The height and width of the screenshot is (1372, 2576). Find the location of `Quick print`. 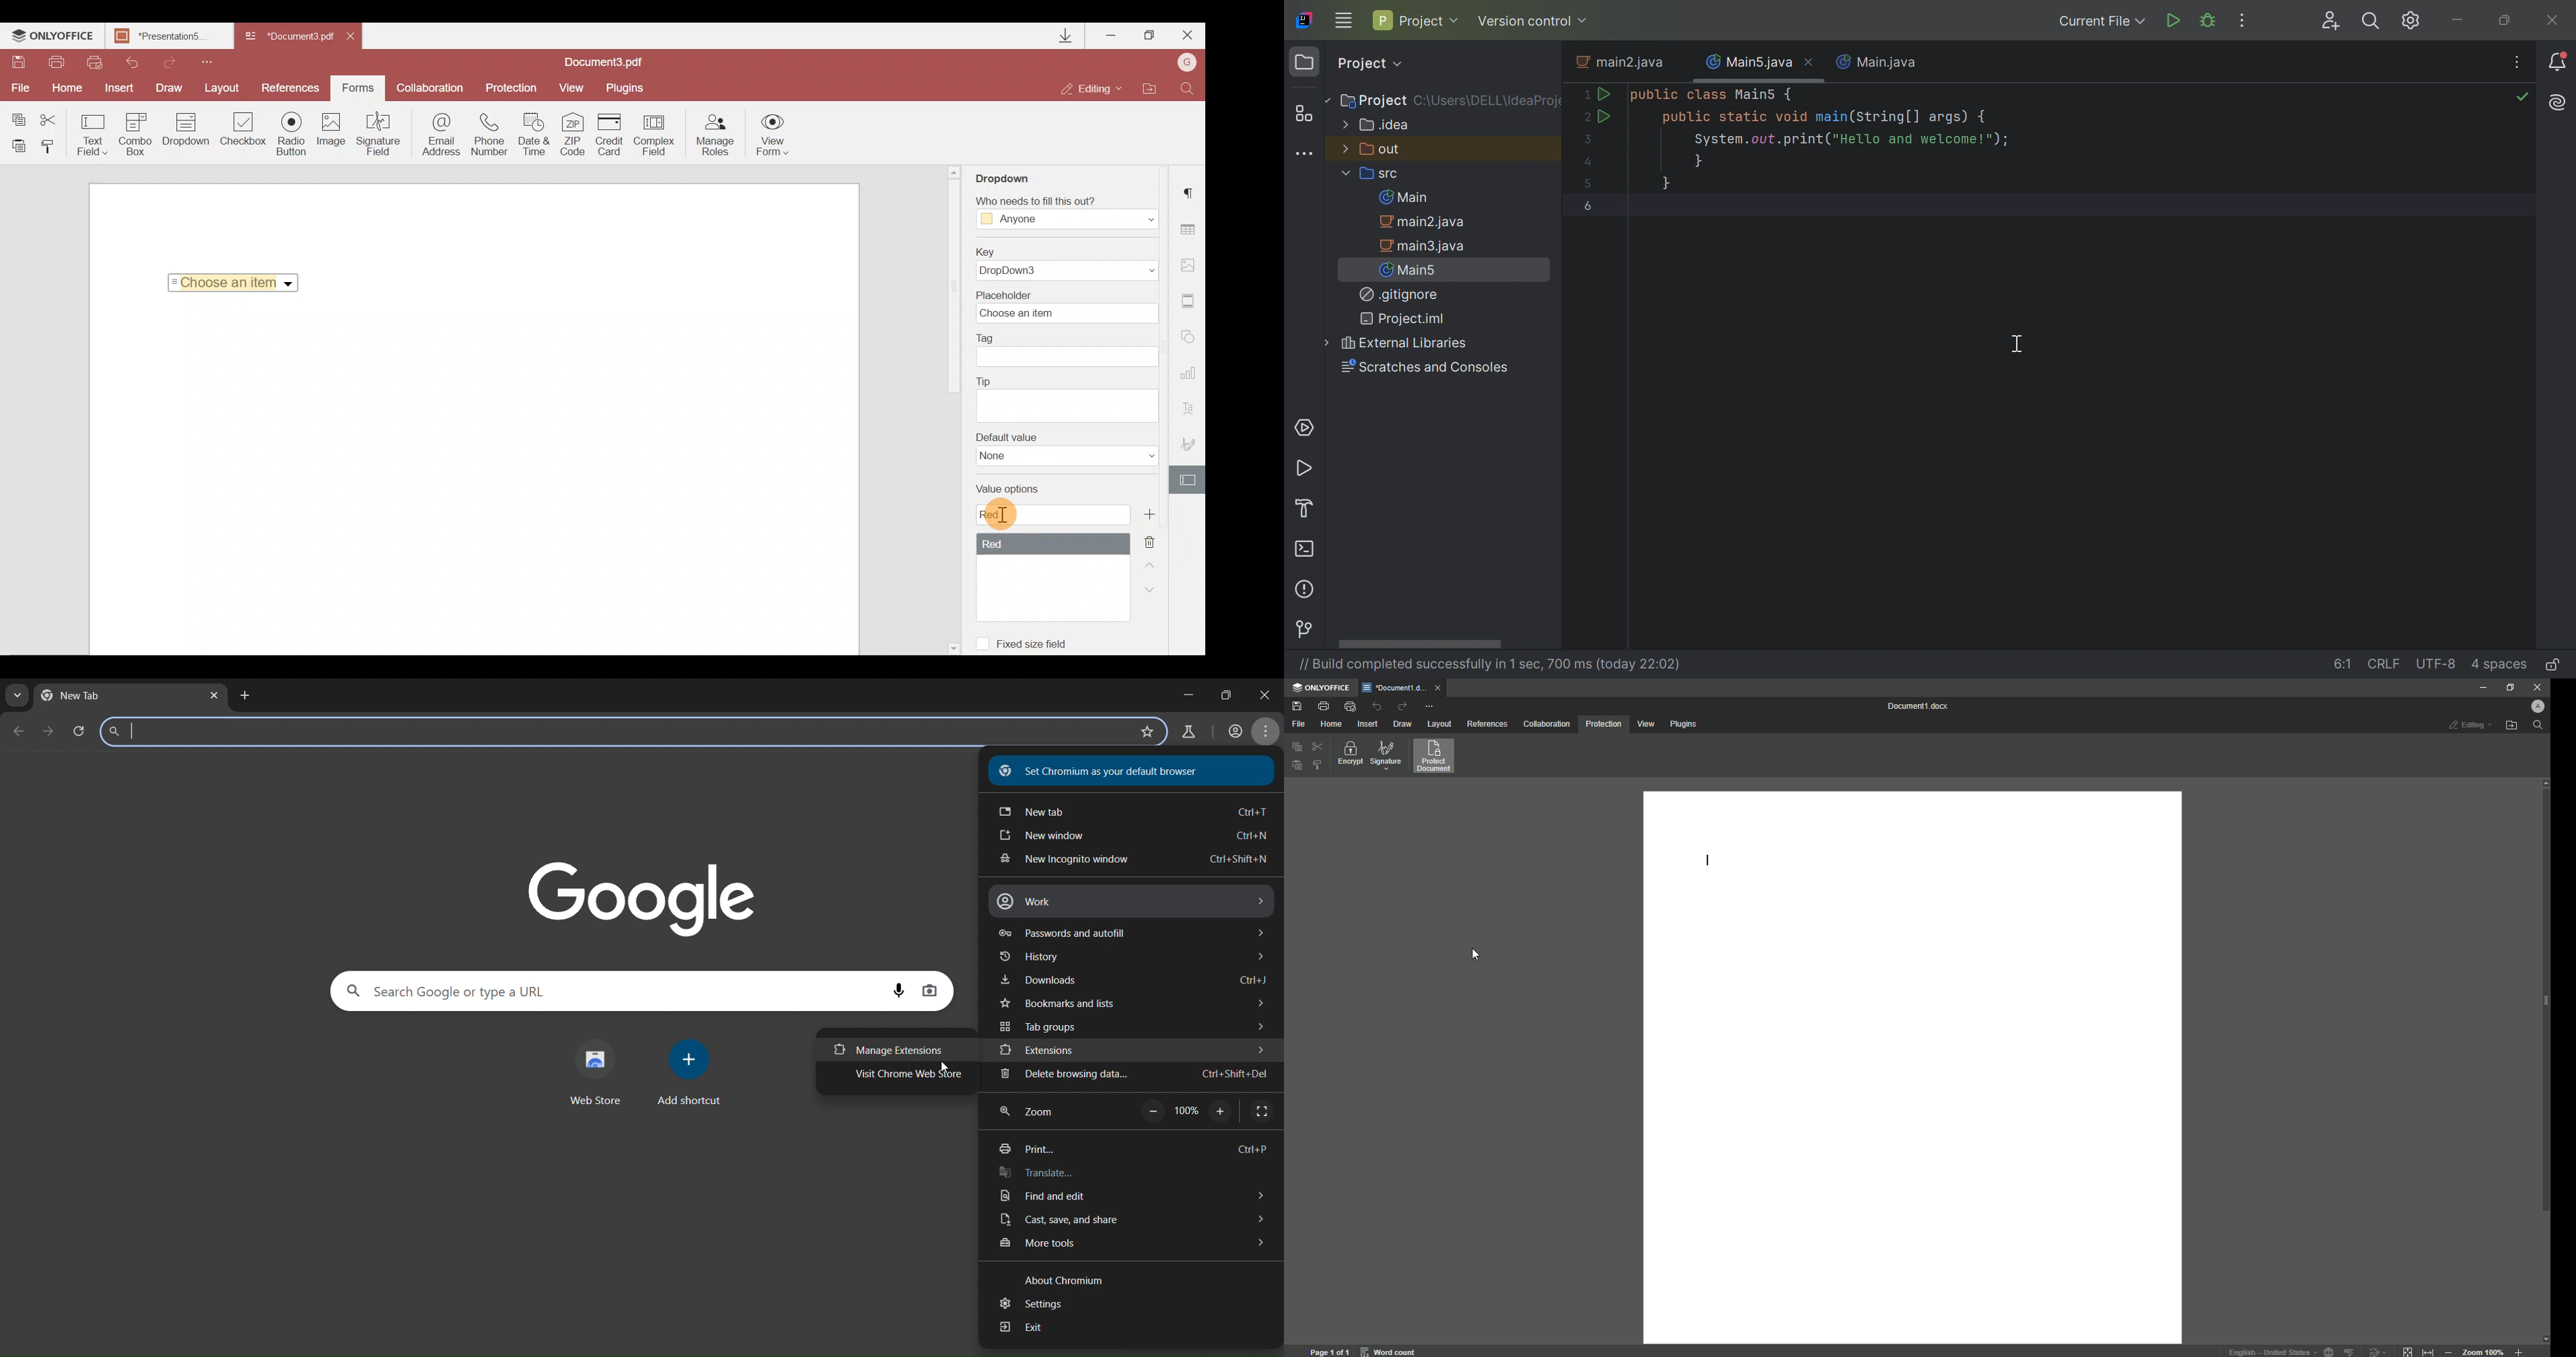

Quick print is located at coordinates (1350, 706).